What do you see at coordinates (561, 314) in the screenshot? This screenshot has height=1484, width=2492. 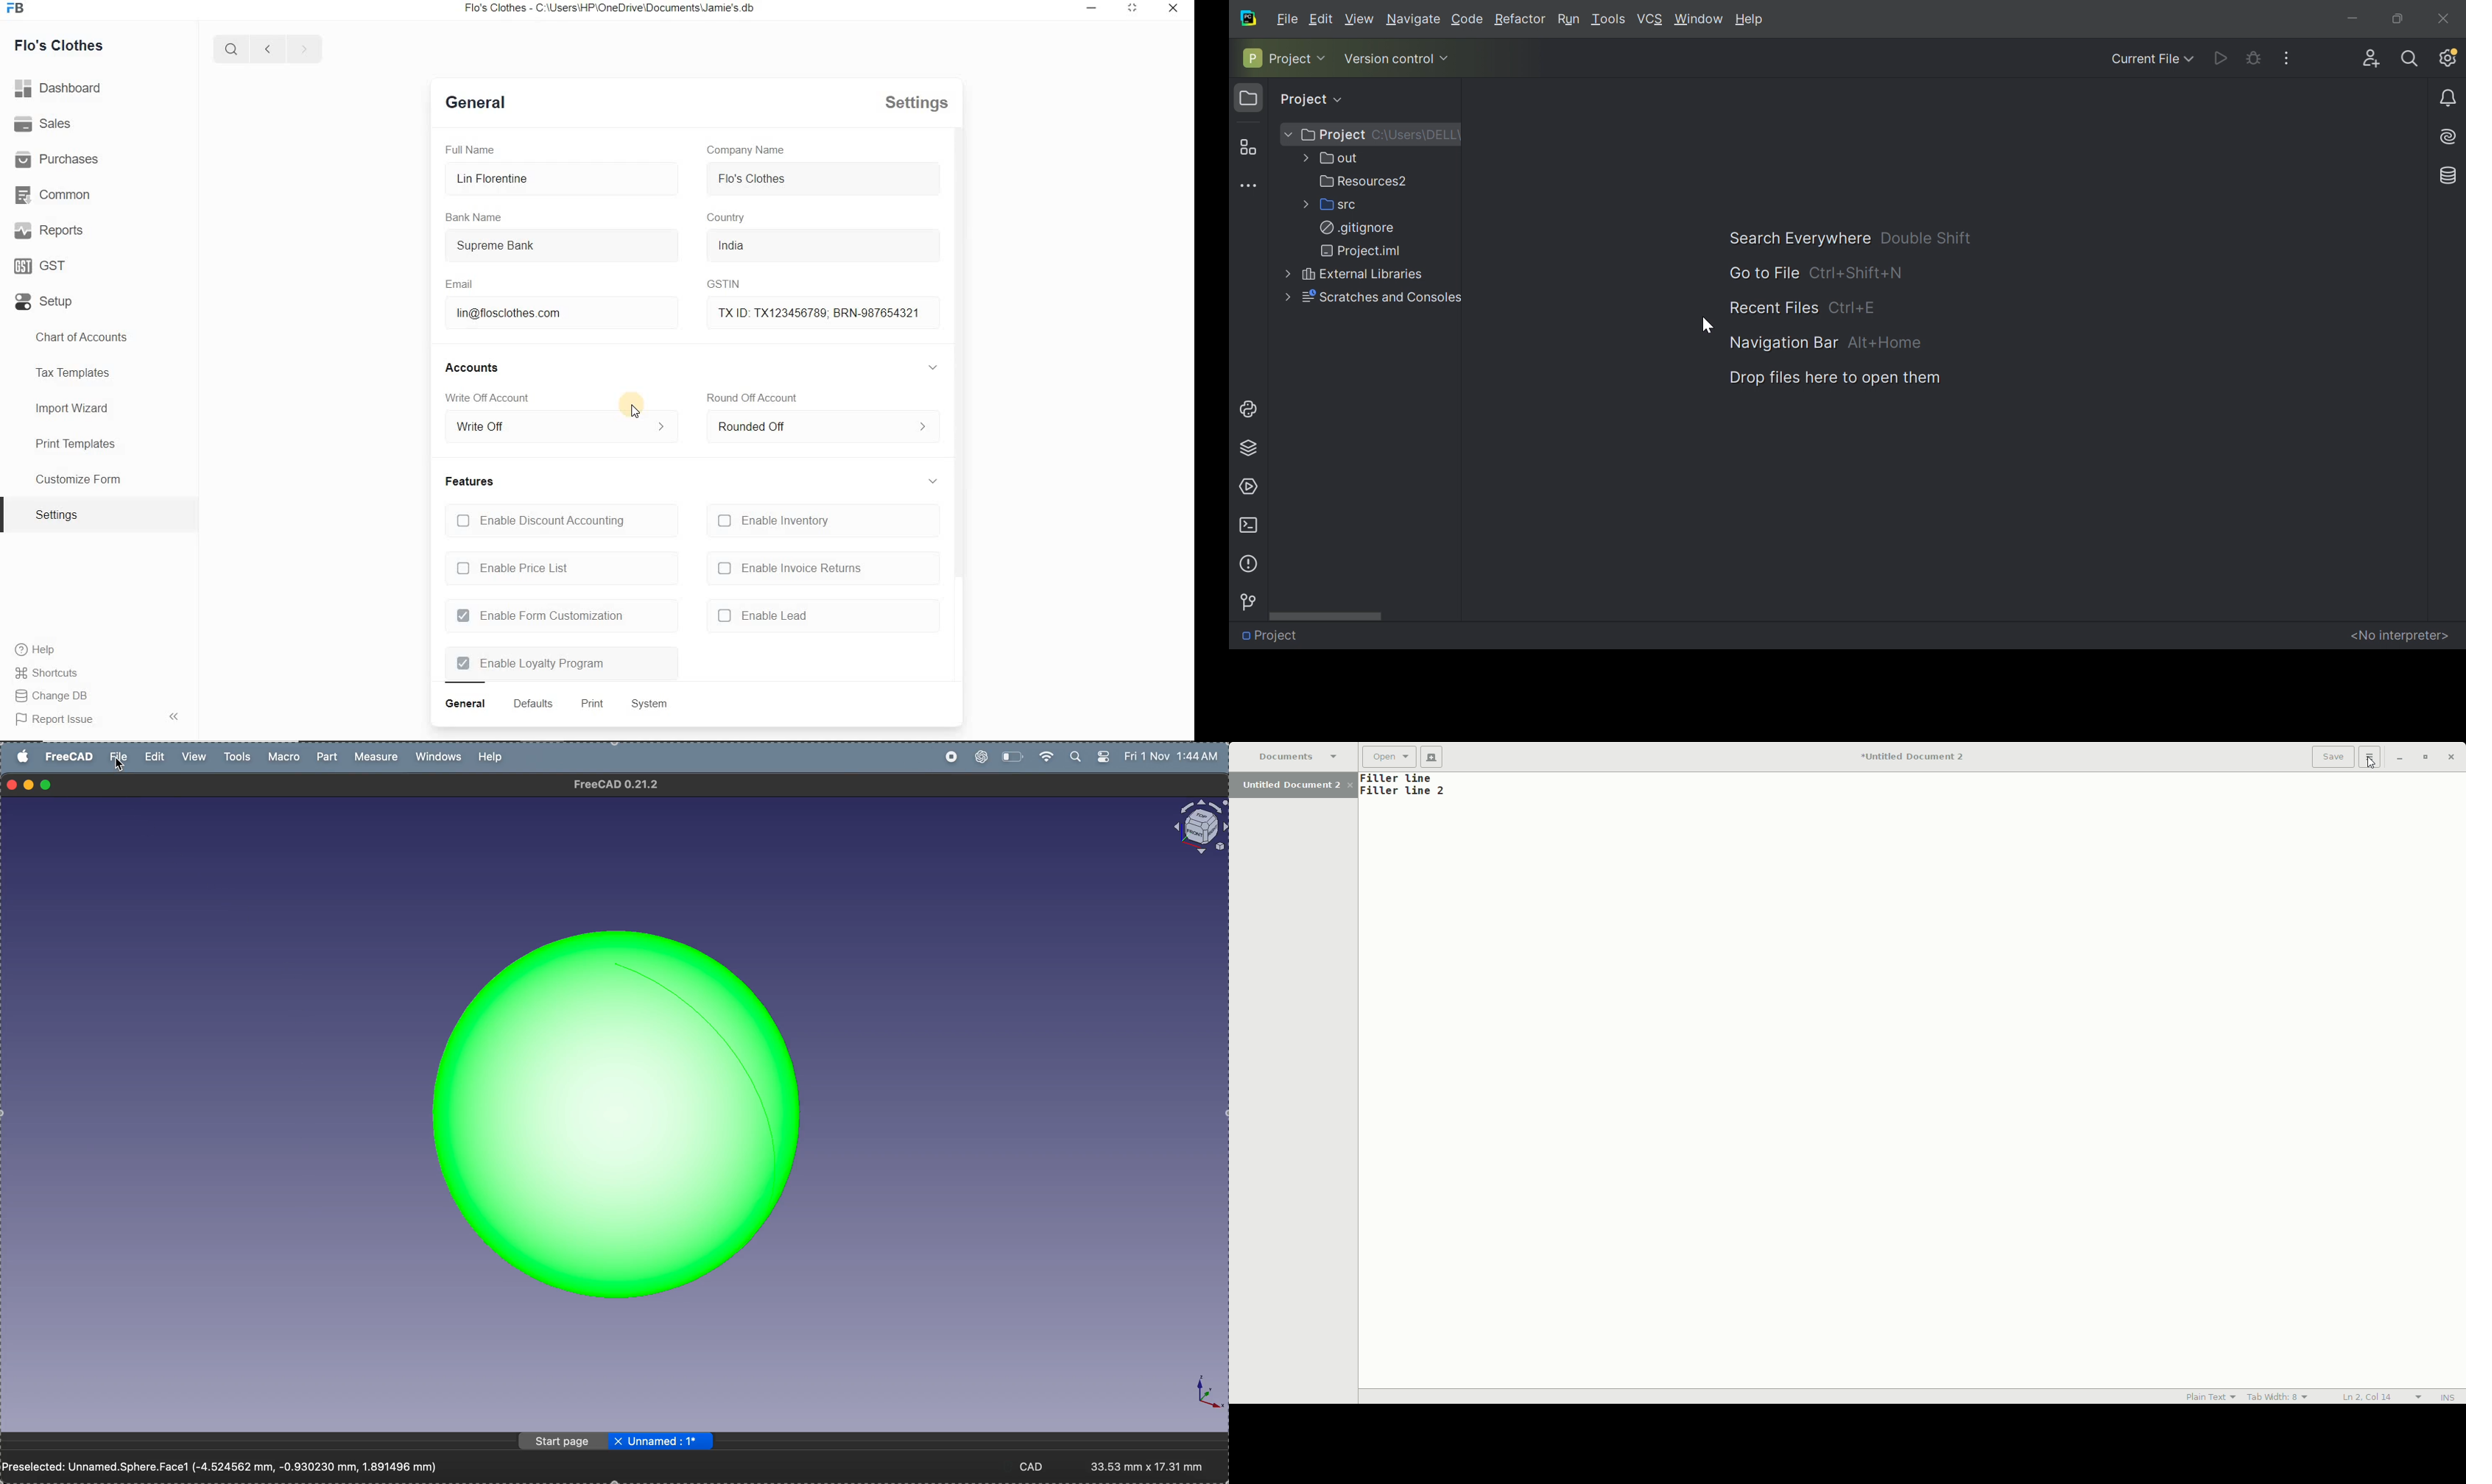 I see `lin@flosclothes.com` at bounding box center [561, 314].